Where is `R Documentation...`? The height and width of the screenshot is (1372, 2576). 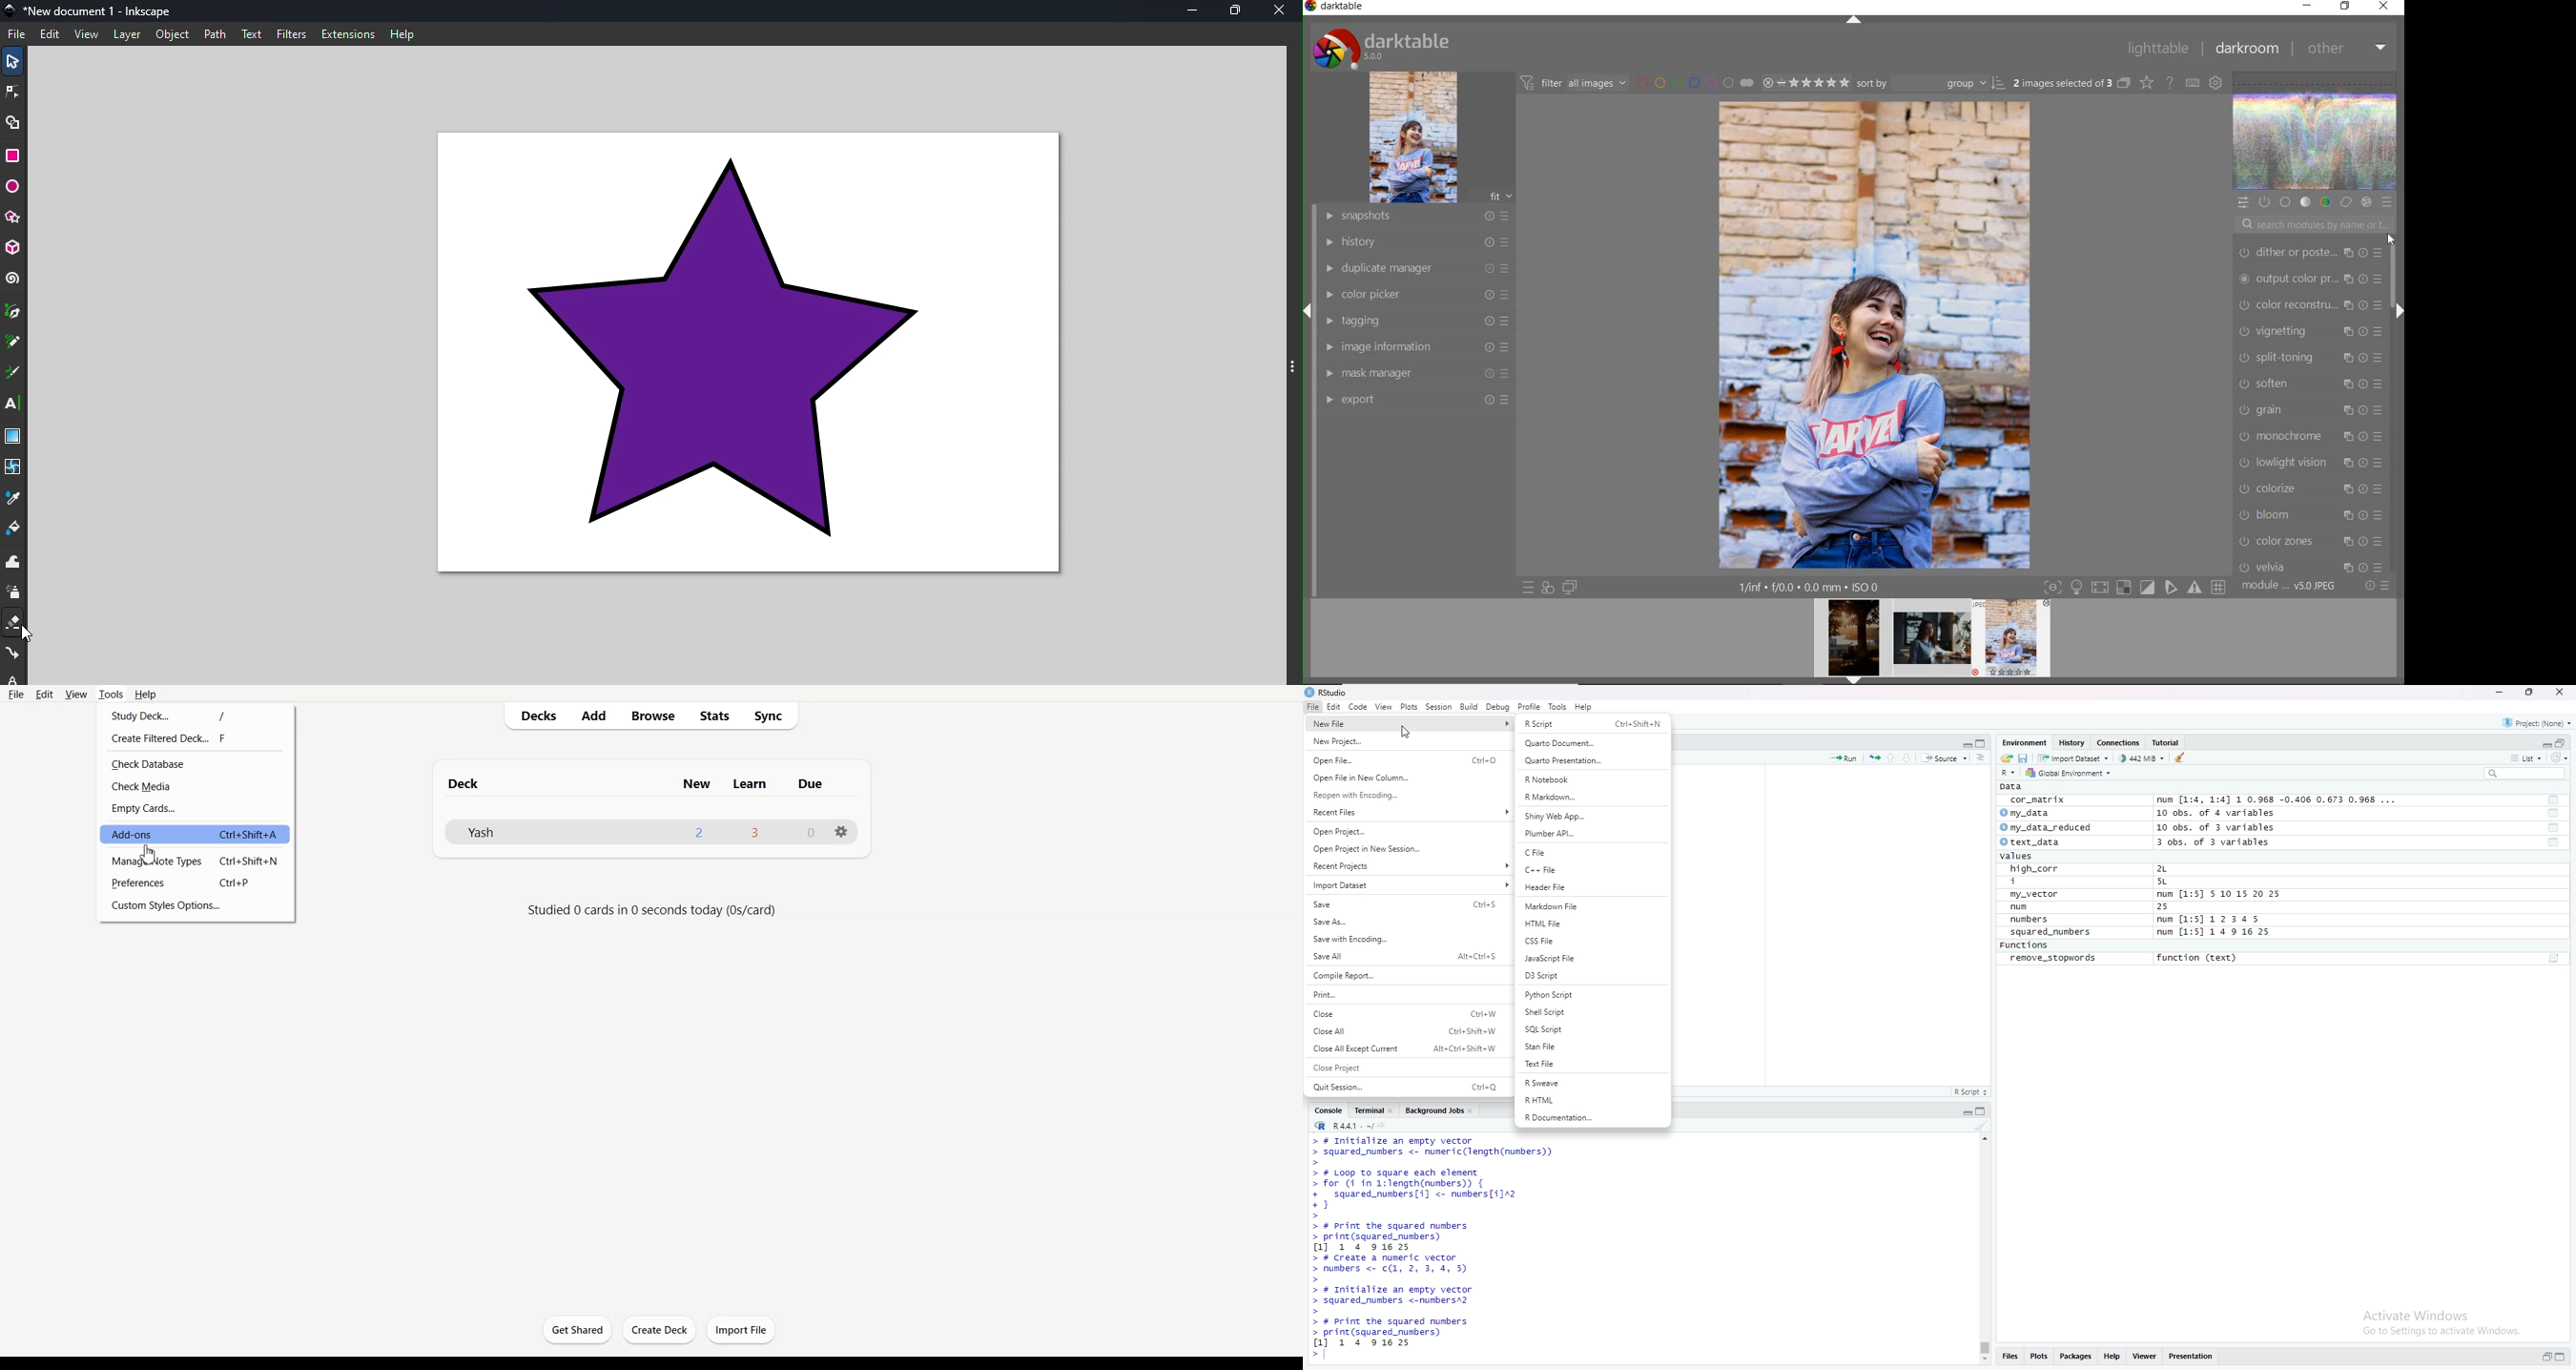 R Documentation... is located at coordinates (1591, 1118).